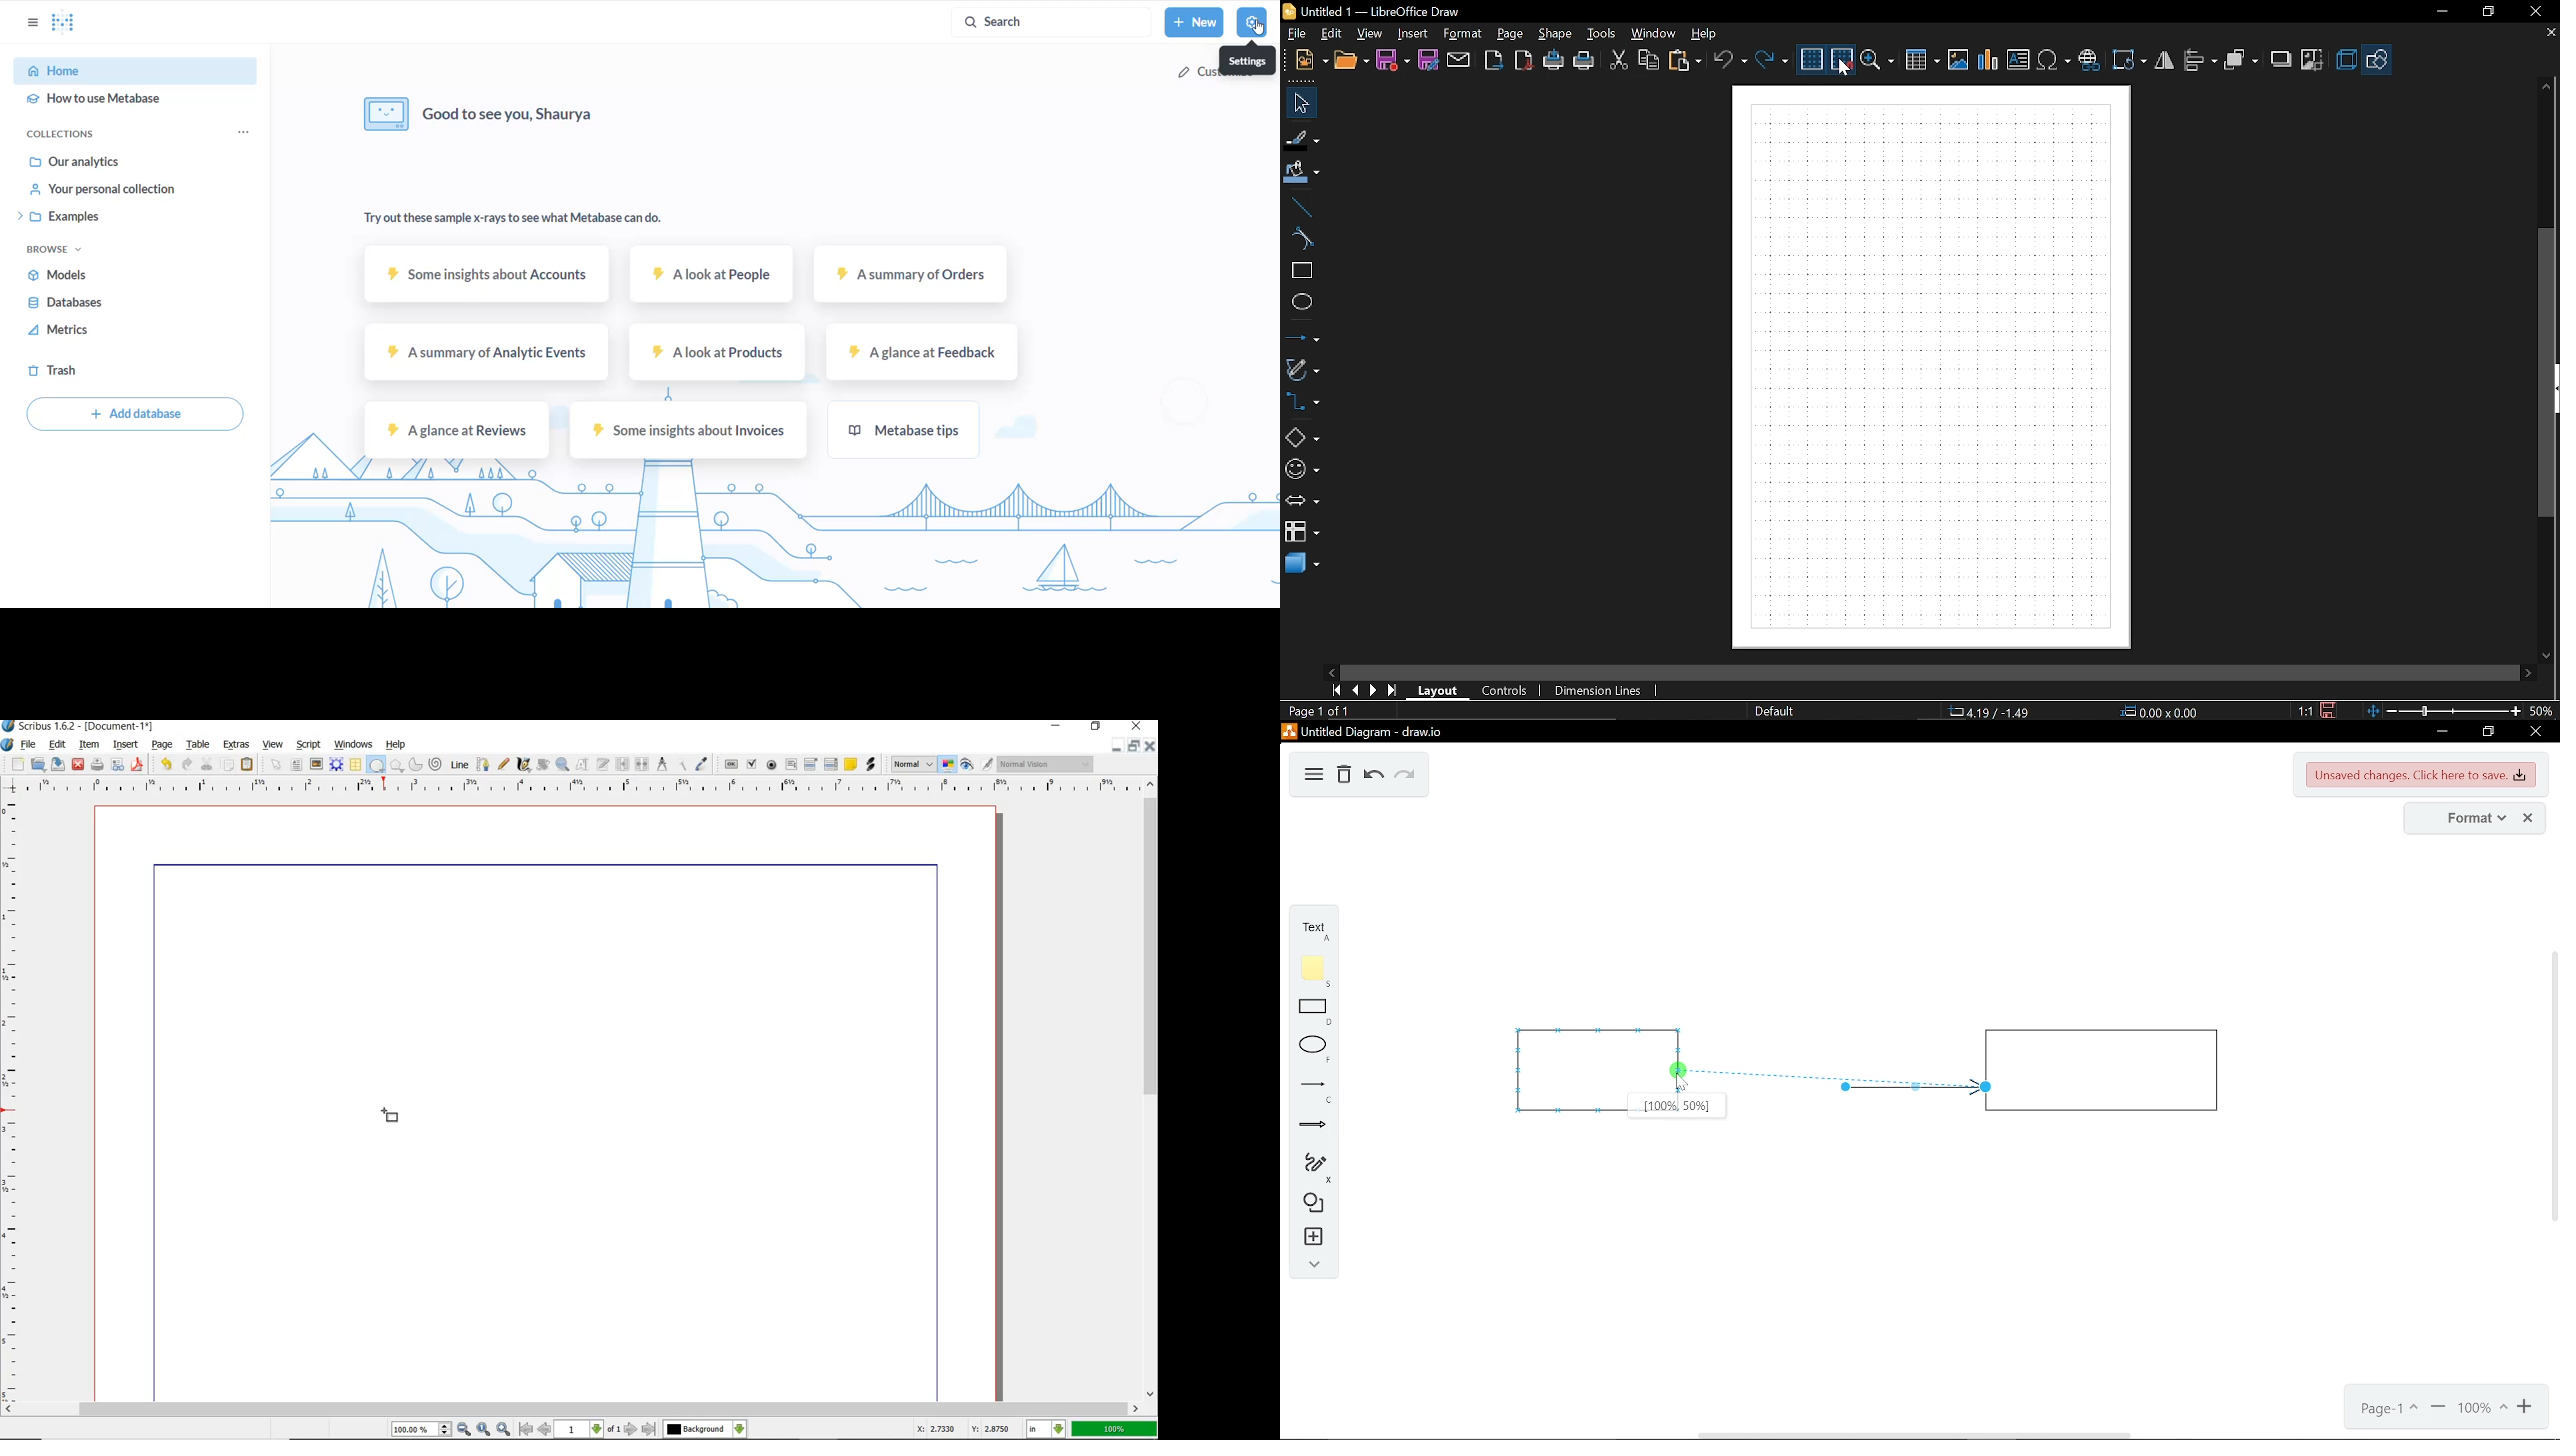 The height and width of the screenshot is (1456, 2576). Describe the element at coordinates (562, 765) in the screenshot. I see `ZOOM IN OR OUT` at that location.